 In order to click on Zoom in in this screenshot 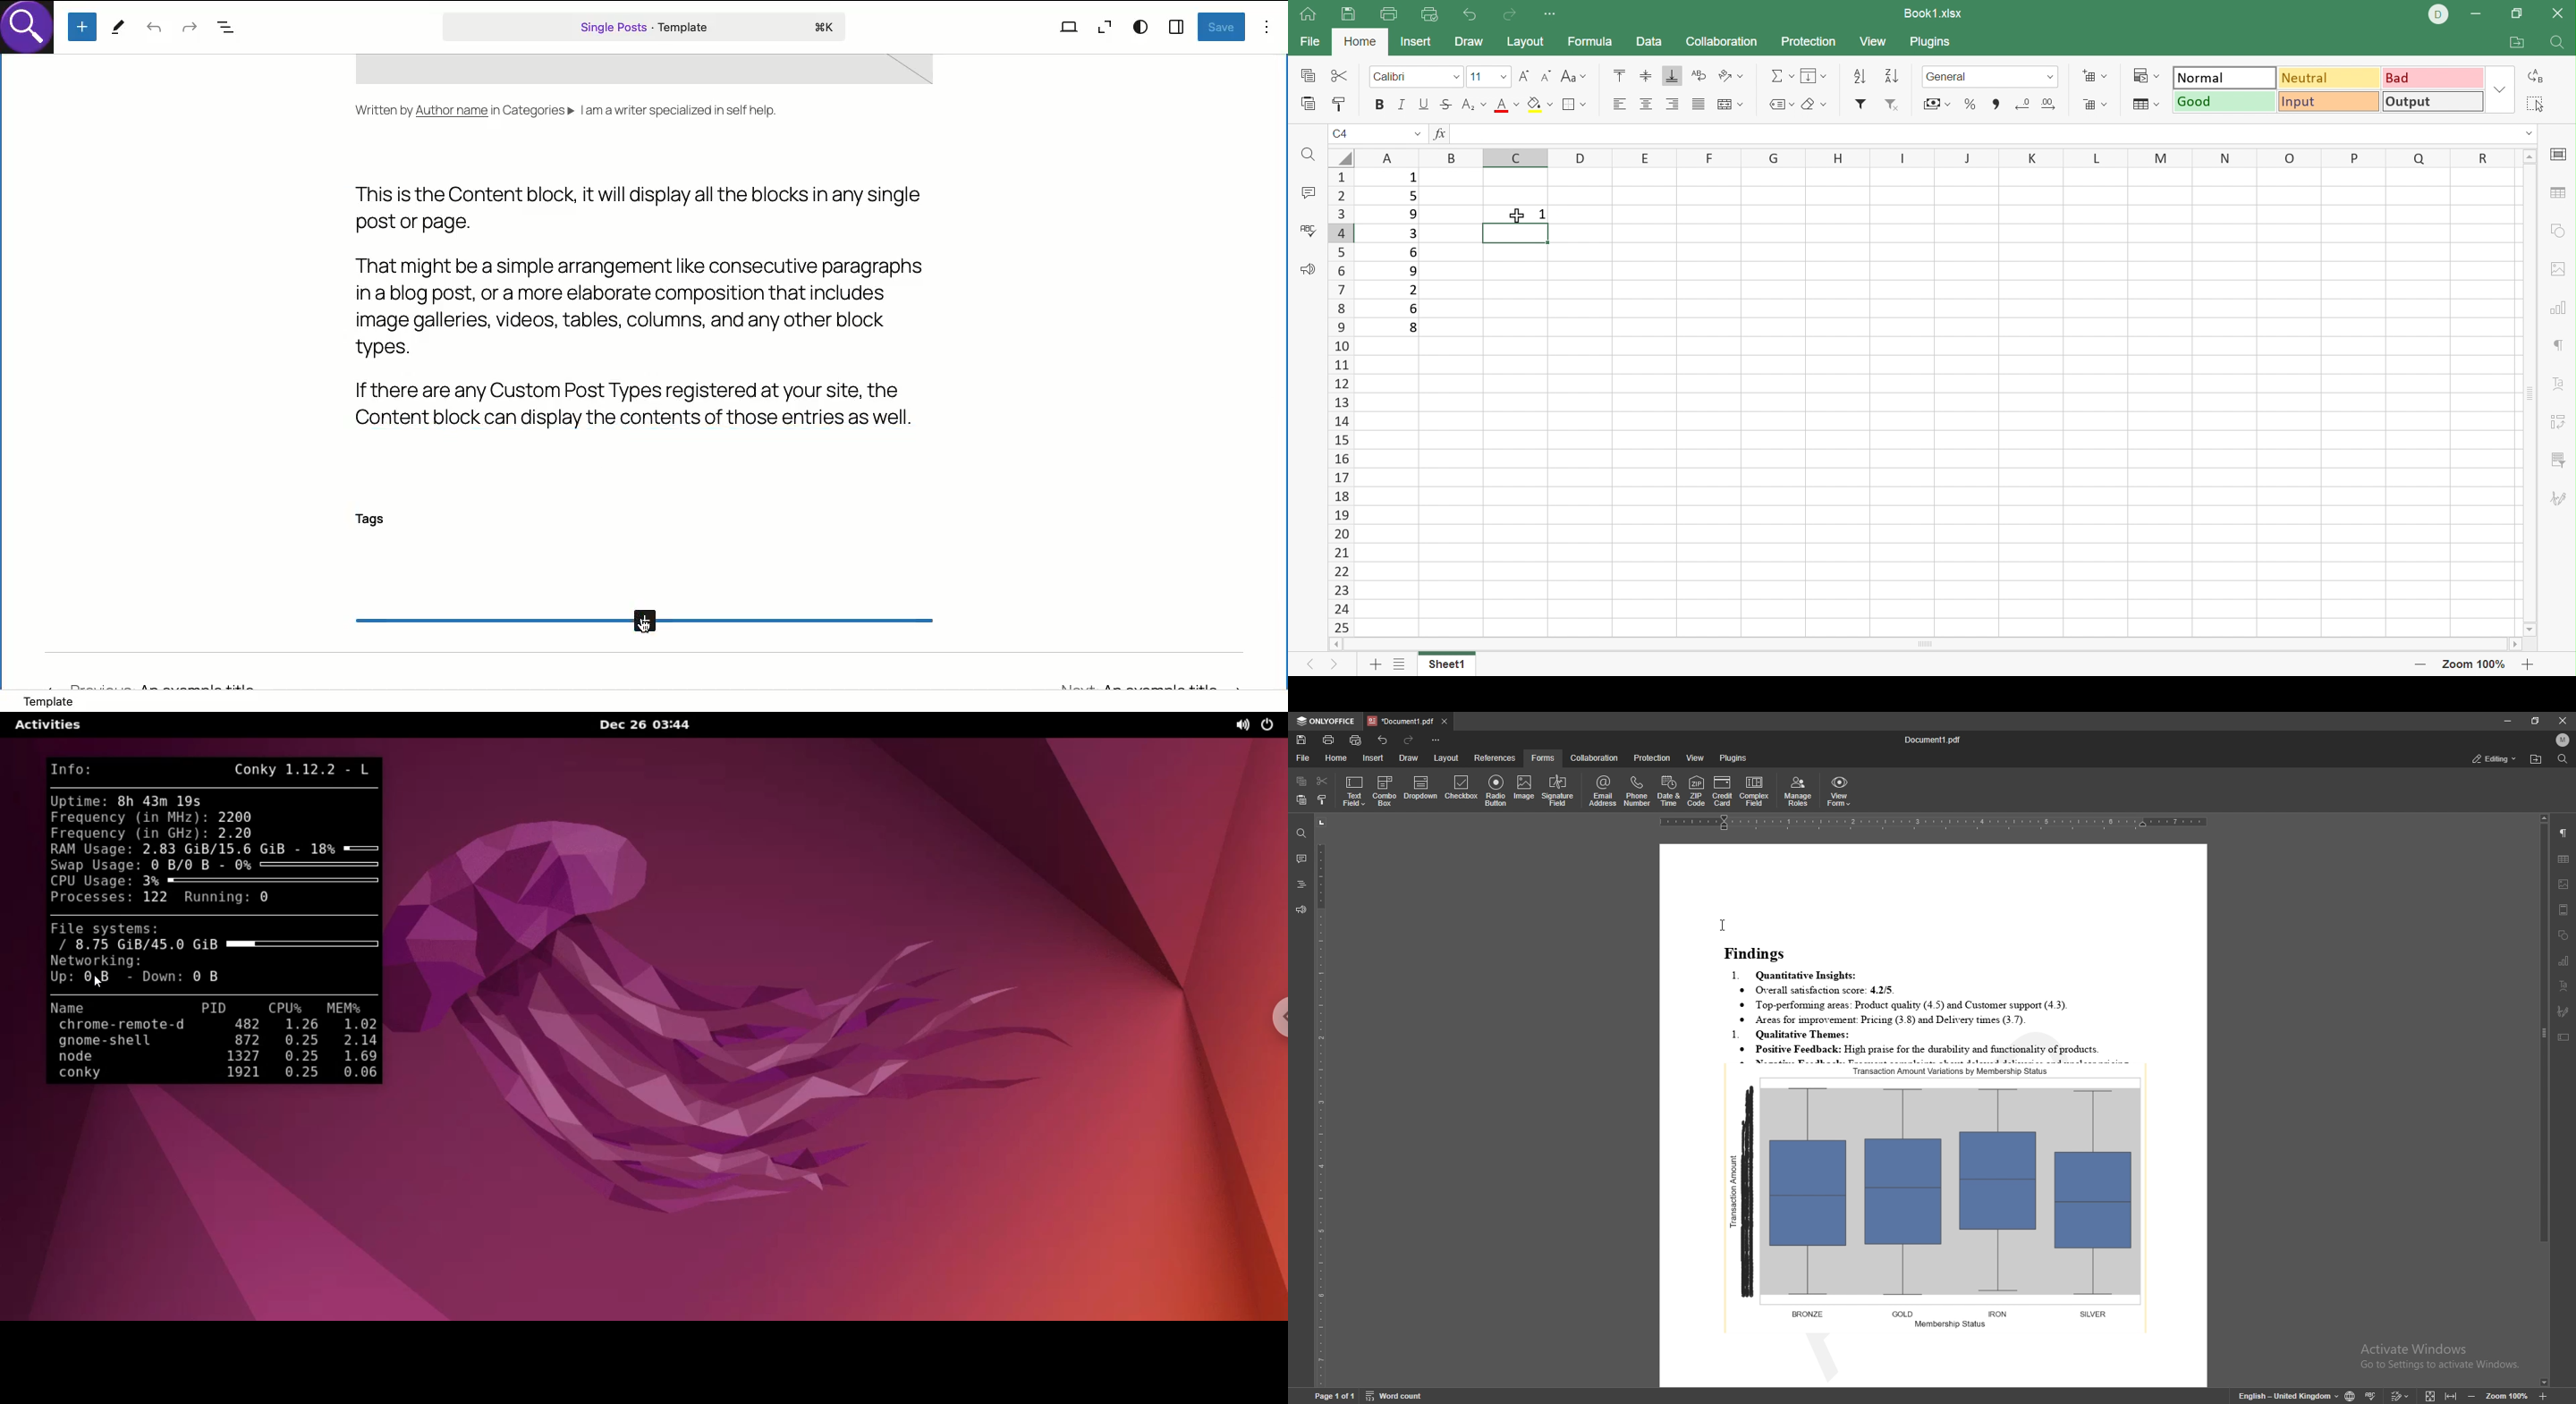, I will do `click(2415, 664)`.